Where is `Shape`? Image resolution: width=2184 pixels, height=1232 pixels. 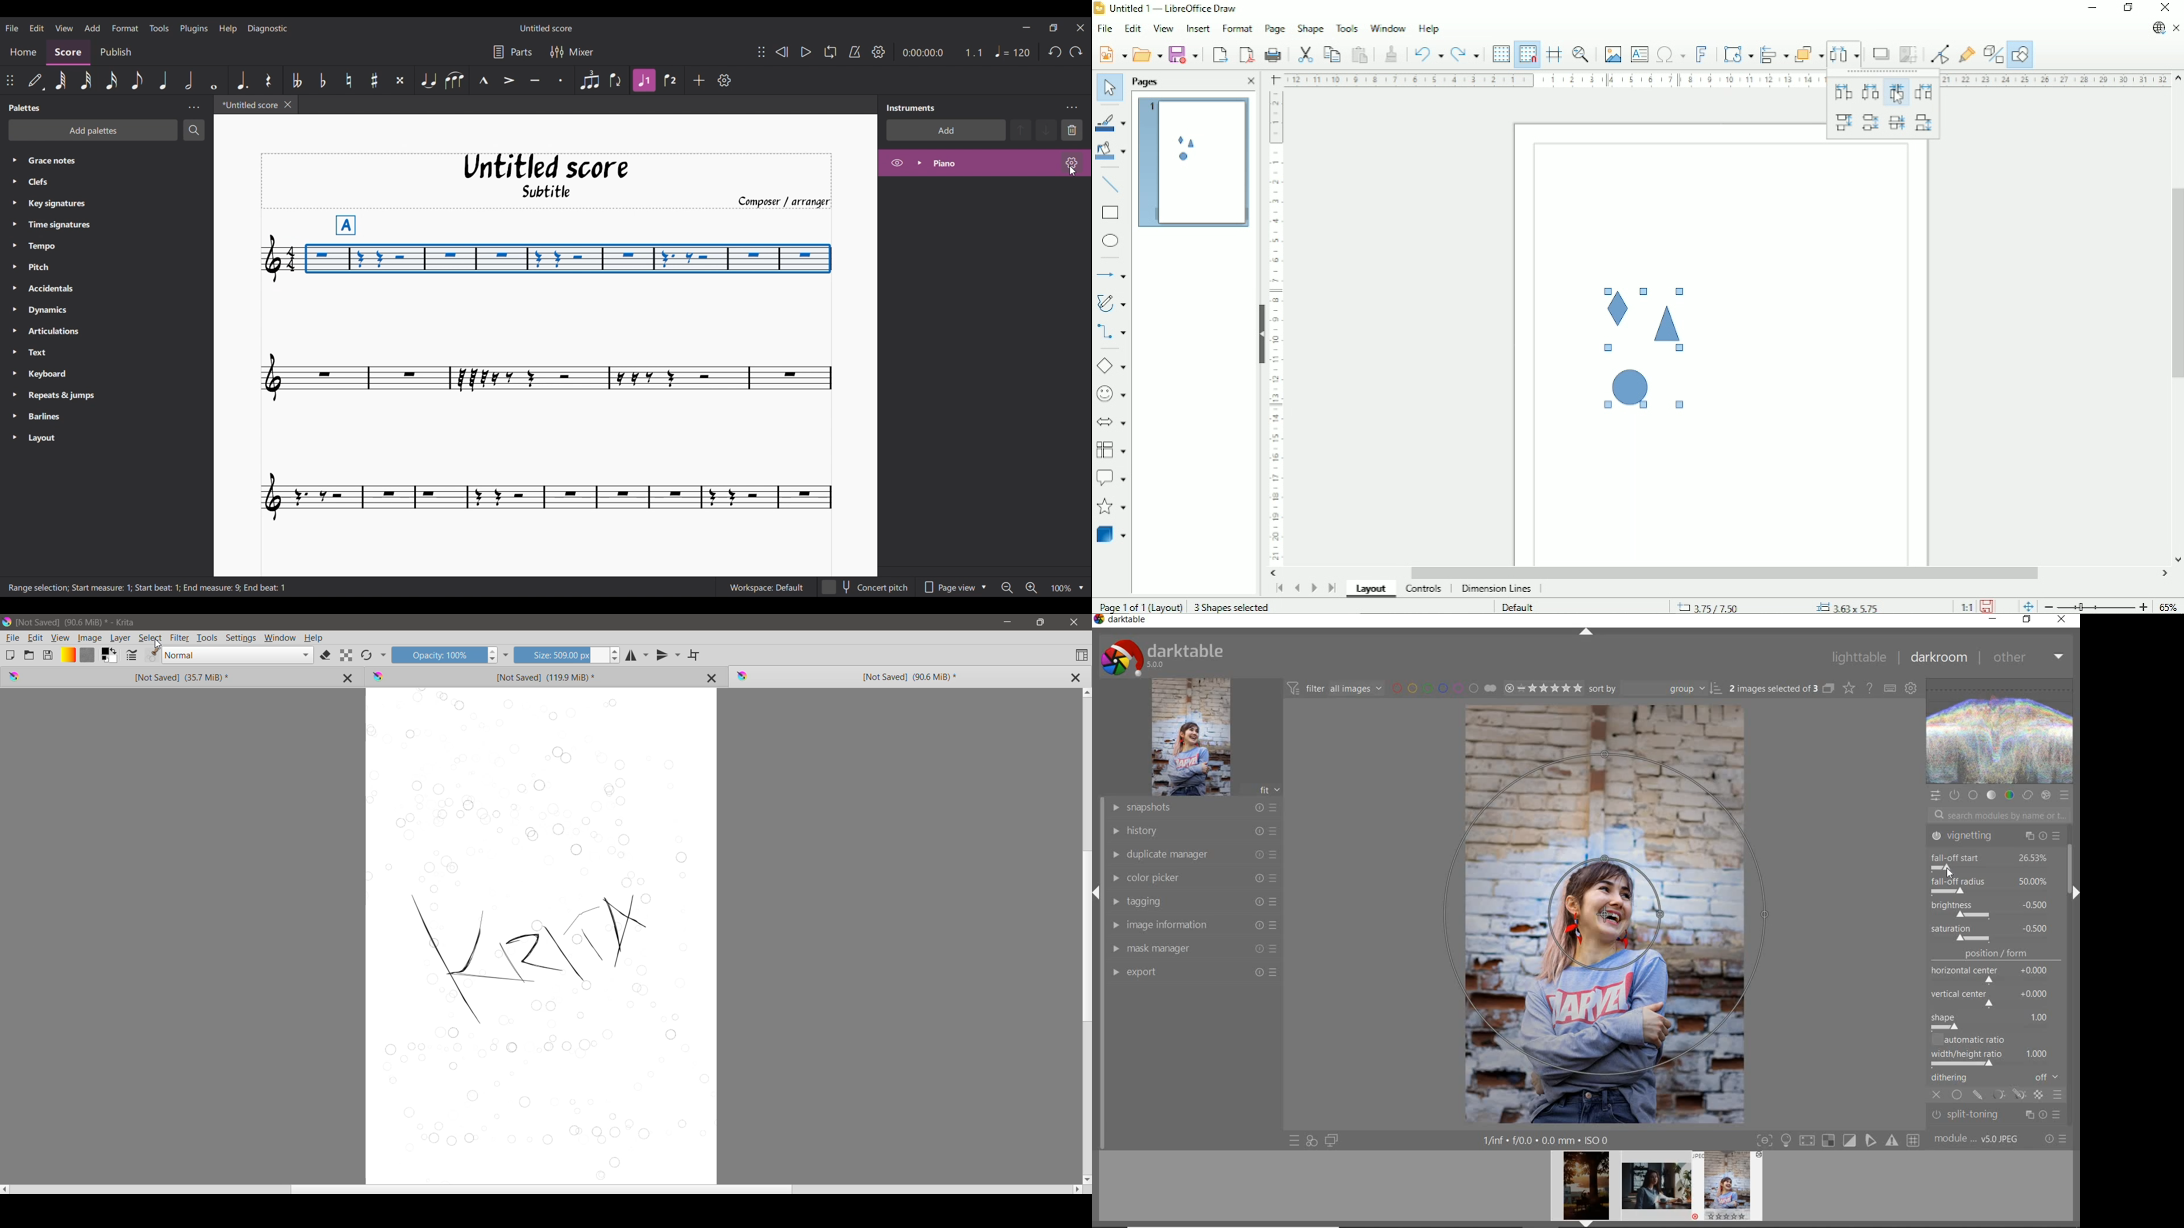 Shape is located at coordinates (1310, 29).